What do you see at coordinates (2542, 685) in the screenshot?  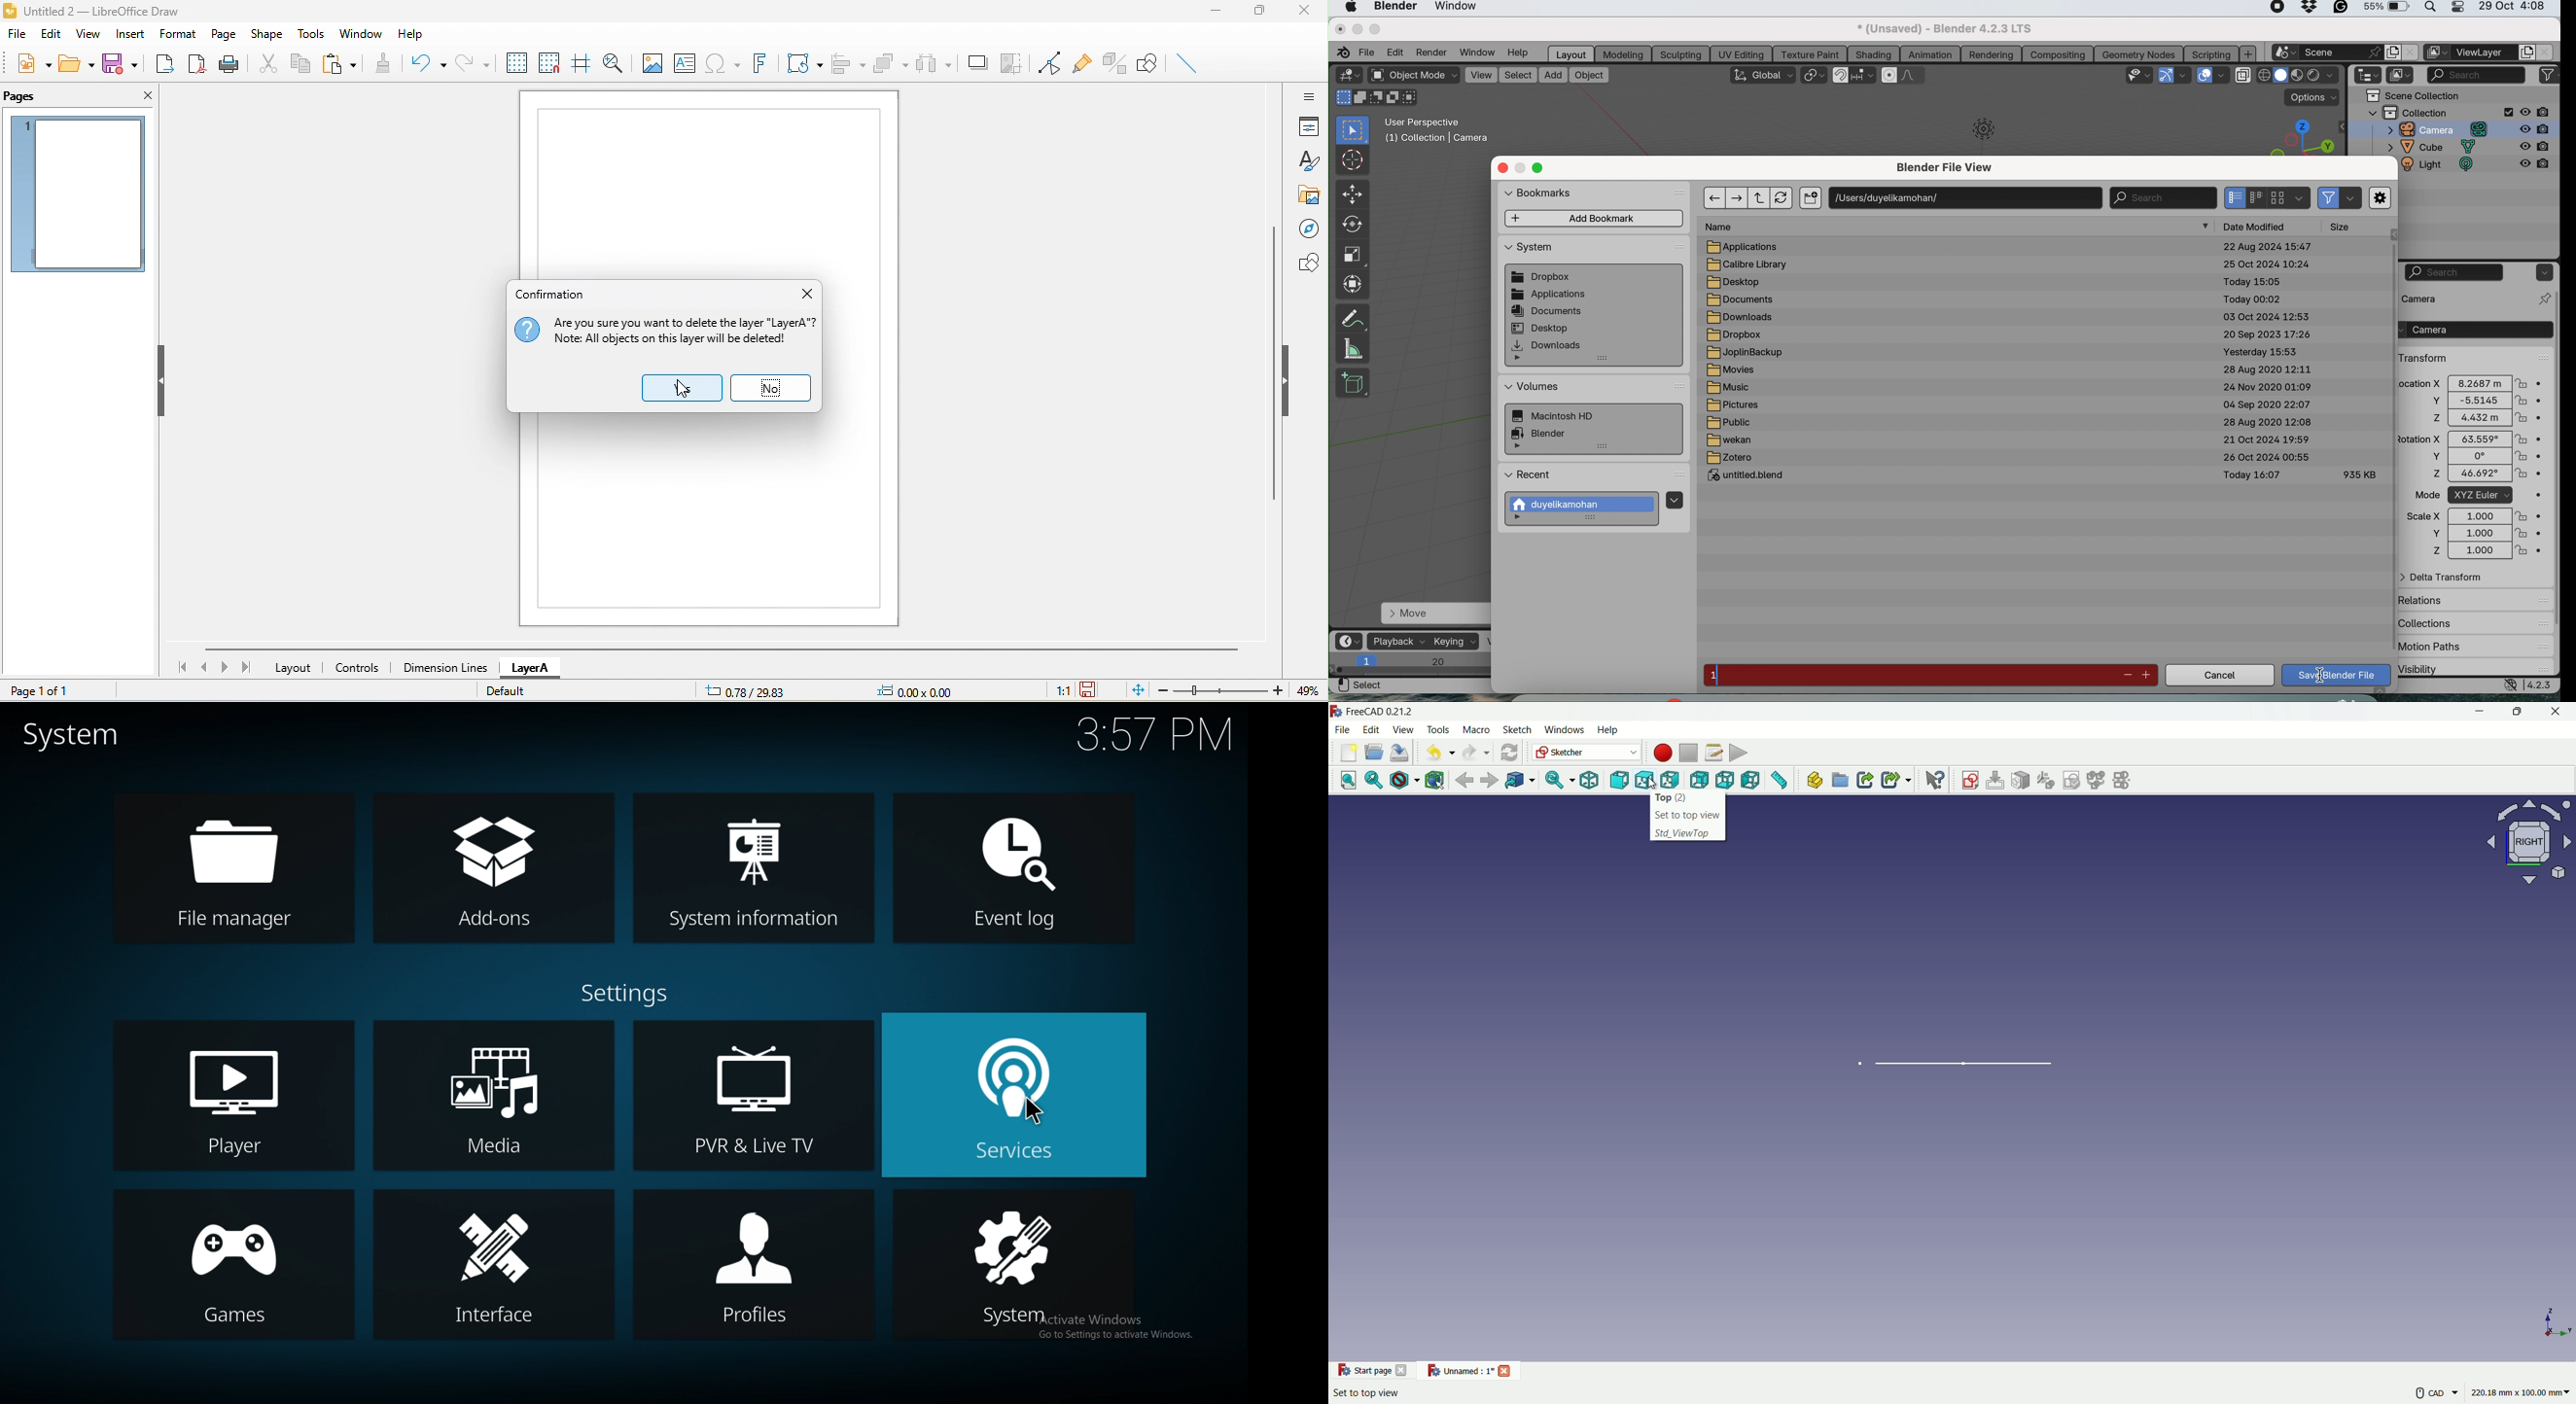 I see `4.2.3` at bounding box center [2542, 685].